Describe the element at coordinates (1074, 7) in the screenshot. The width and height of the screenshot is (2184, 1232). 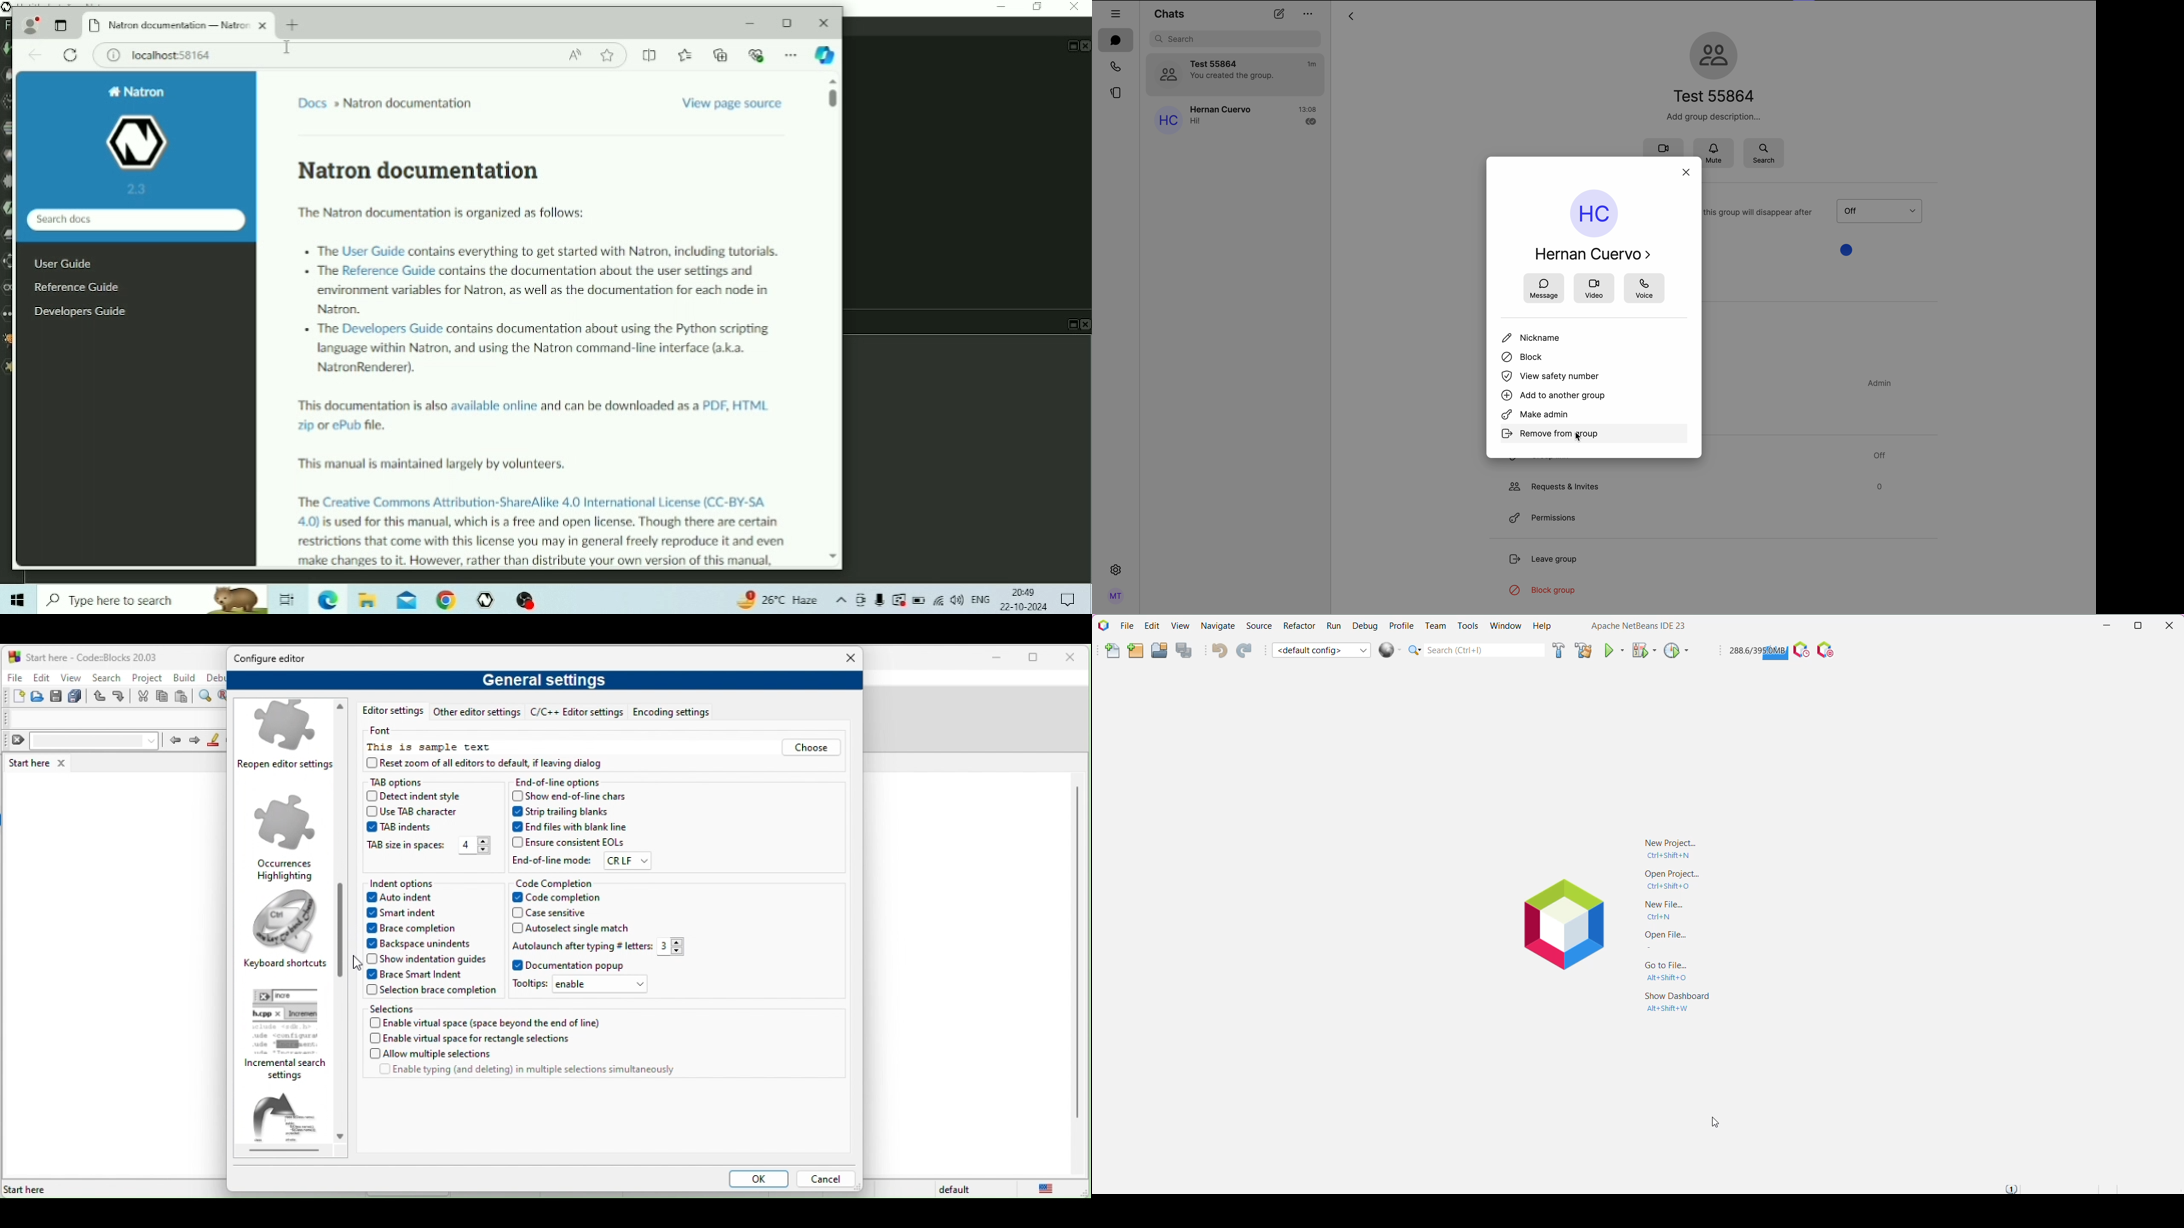
I see `Close` at that location.